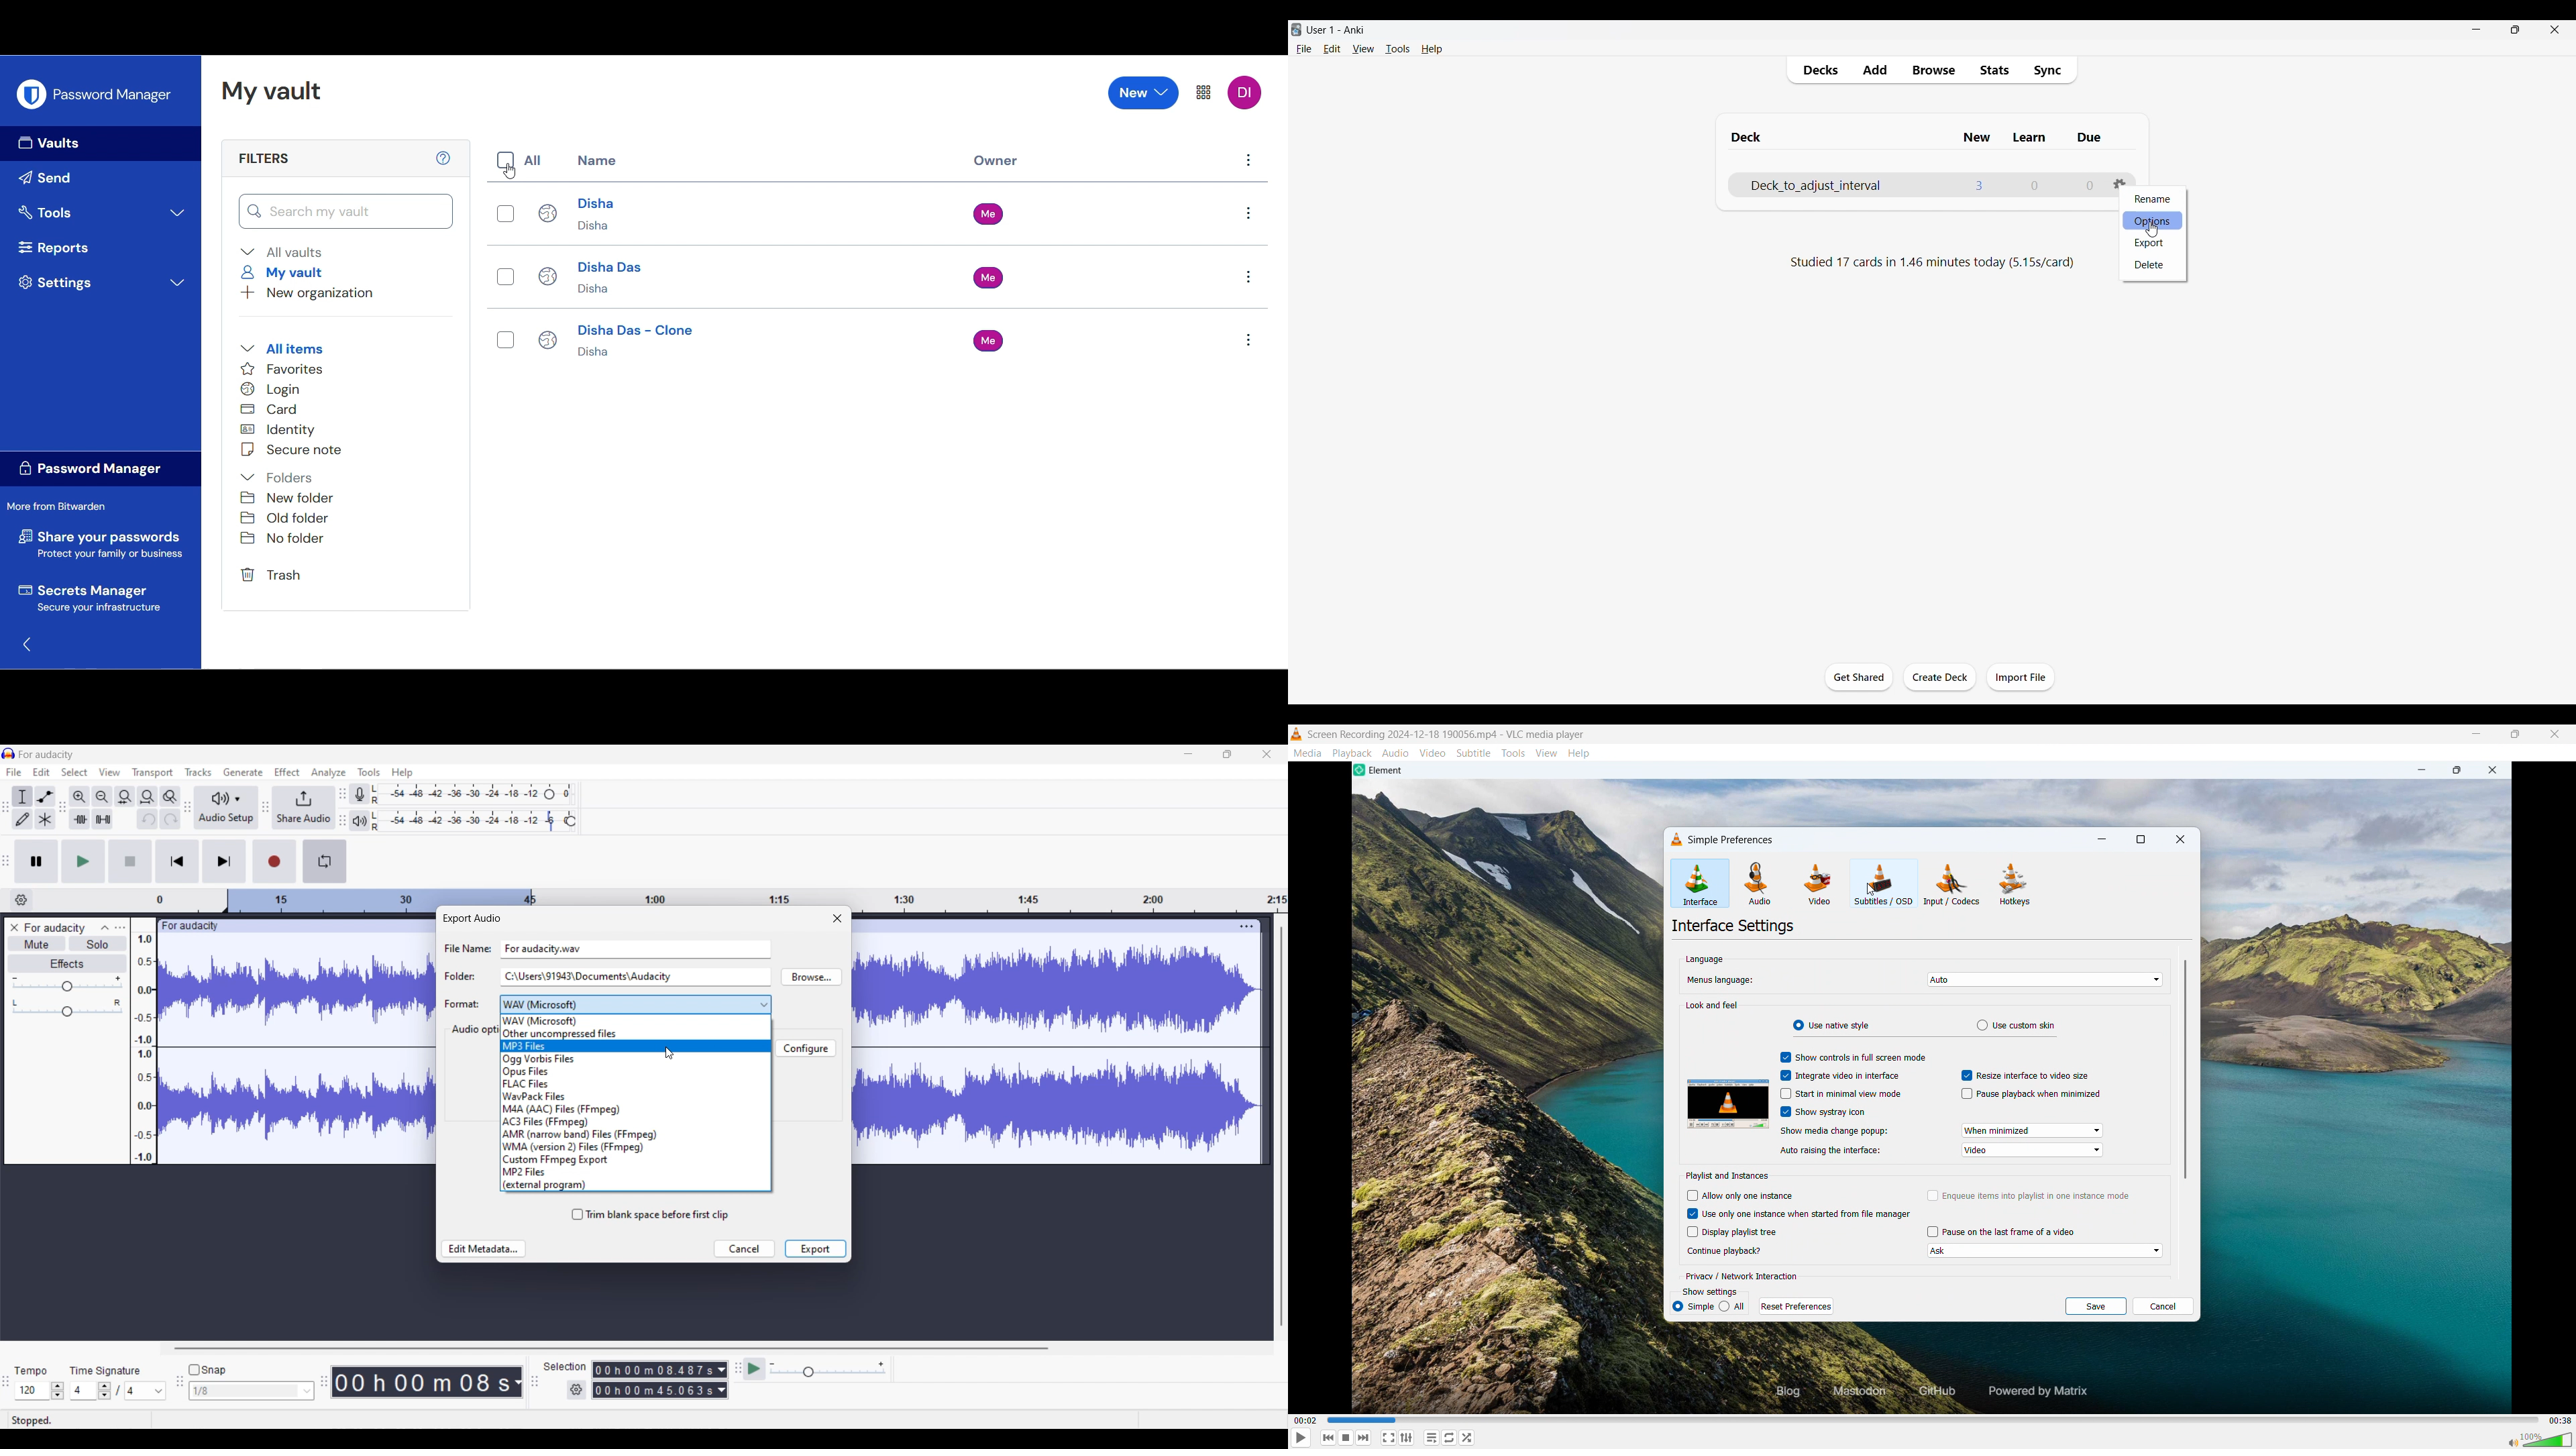 This screenshot has height=1456, width=2576. What do you see at coordinates (2031, 1130) in the screenshot?
I see `Show media change pop up ` at bounding box center [2031, 1130].